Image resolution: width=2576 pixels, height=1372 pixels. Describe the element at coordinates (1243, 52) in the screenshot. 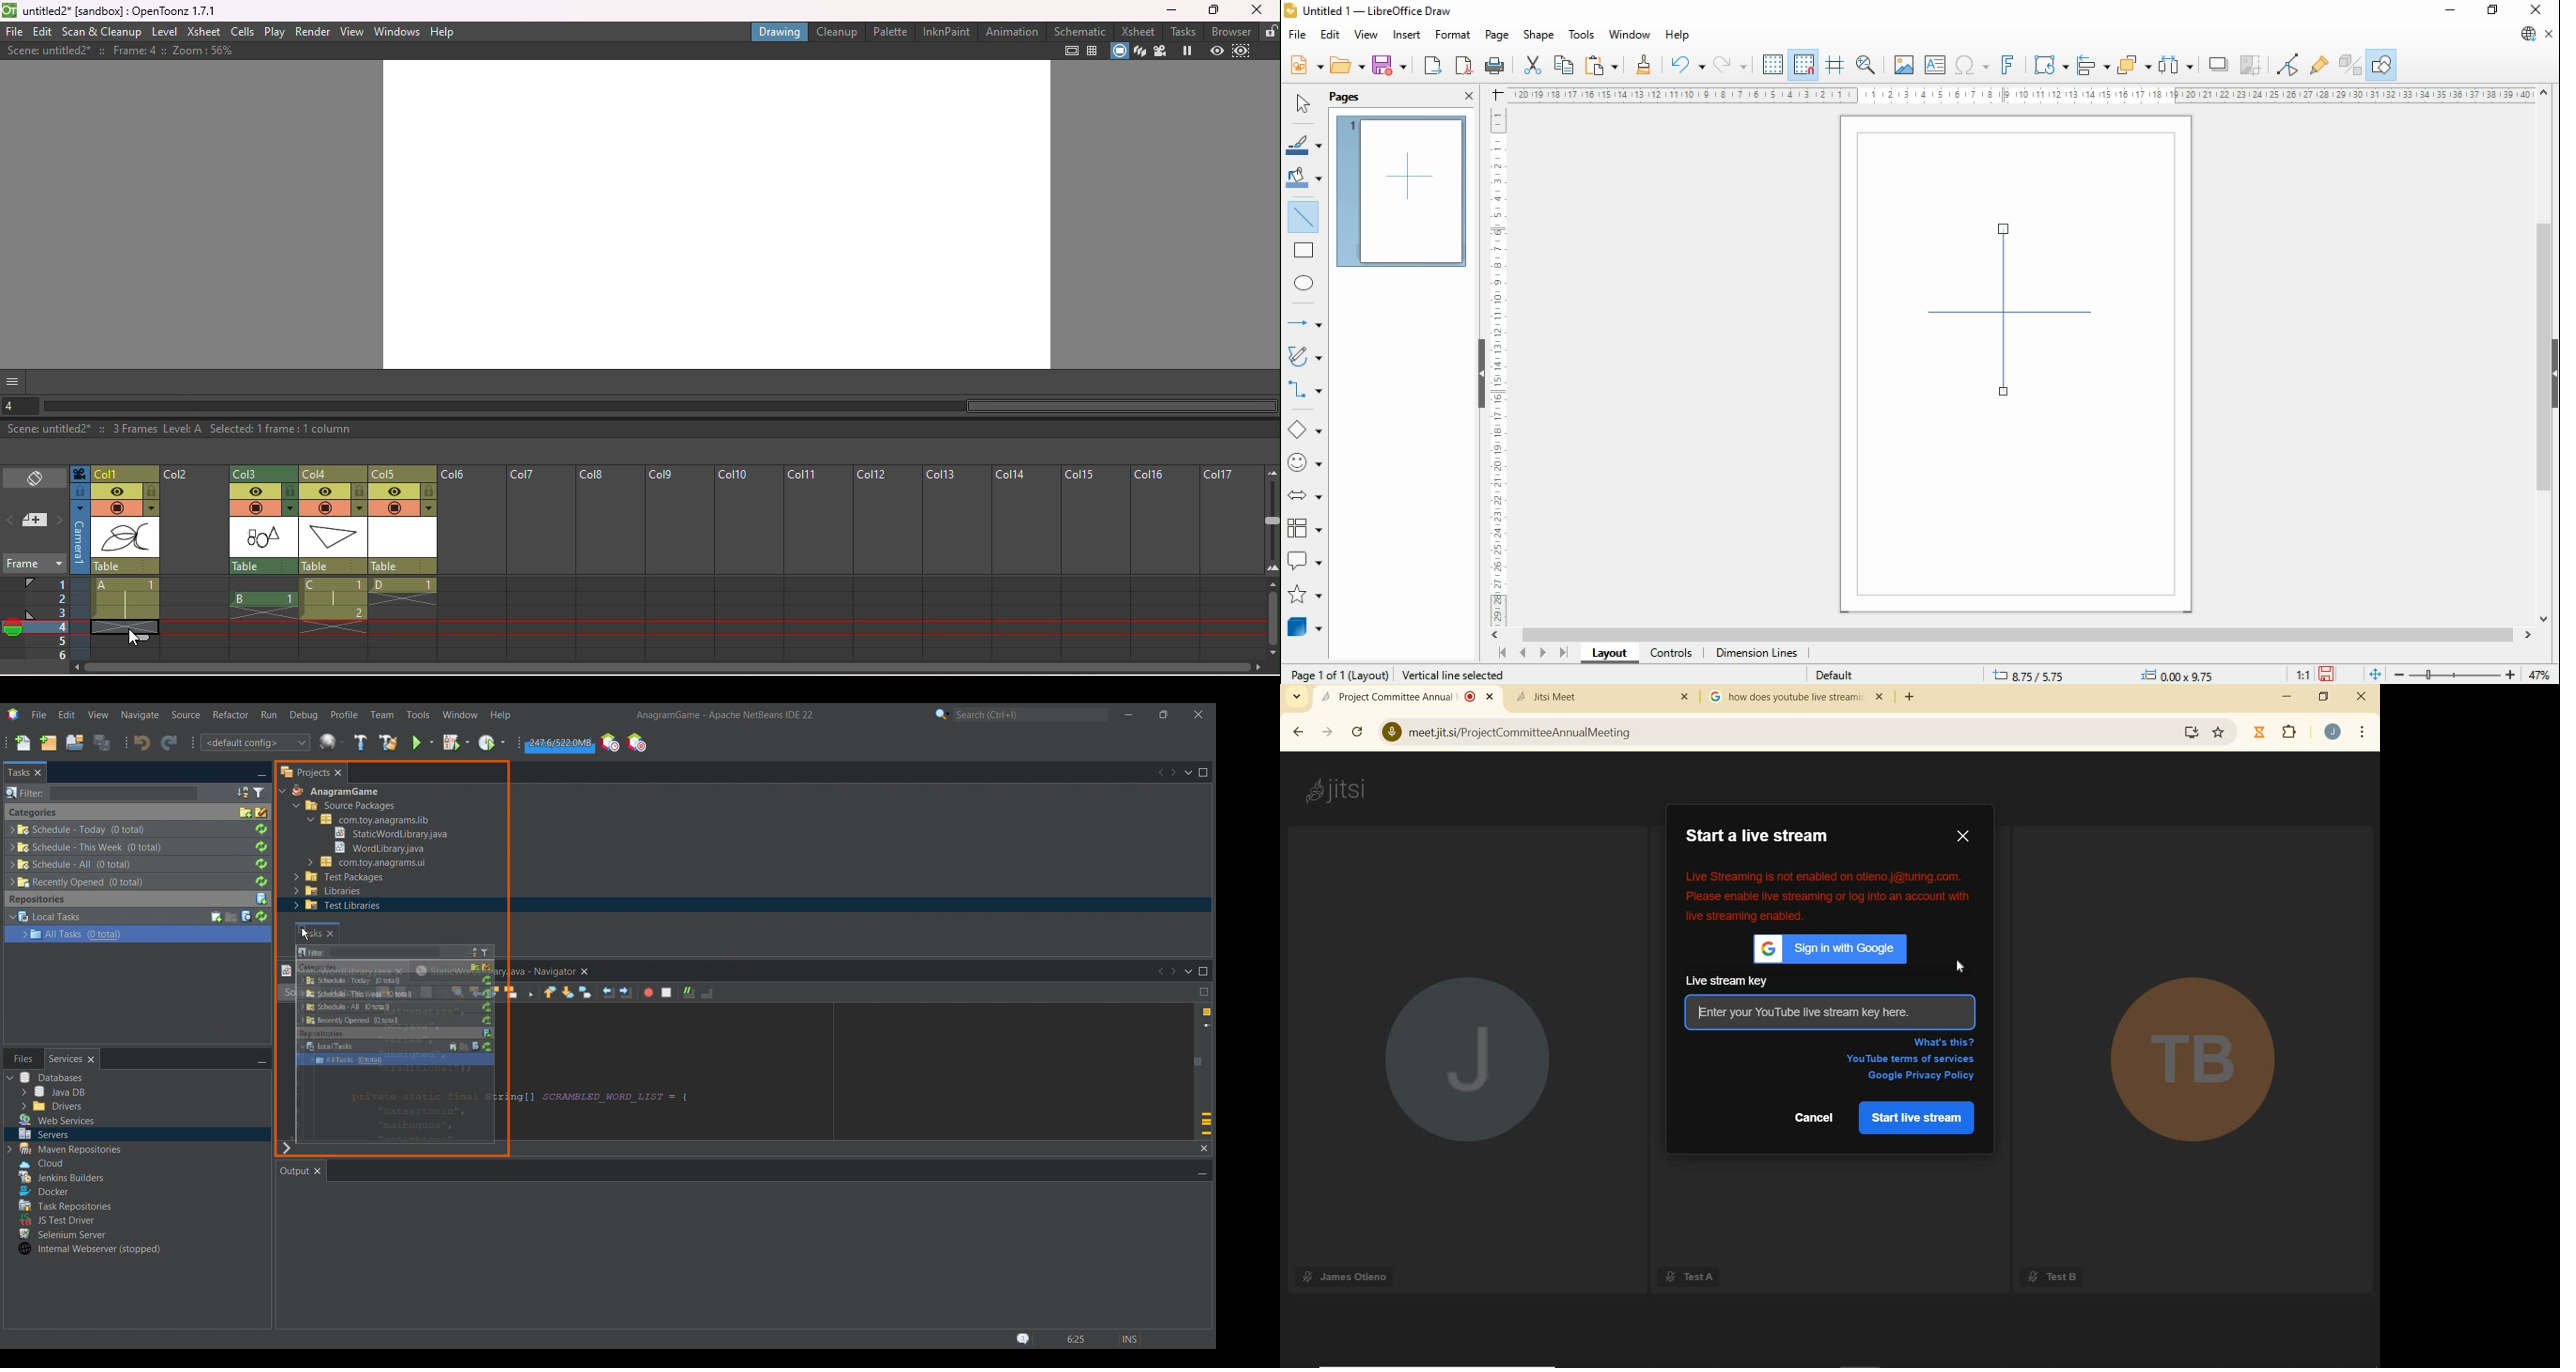

I see `Sub-camera` at that location.